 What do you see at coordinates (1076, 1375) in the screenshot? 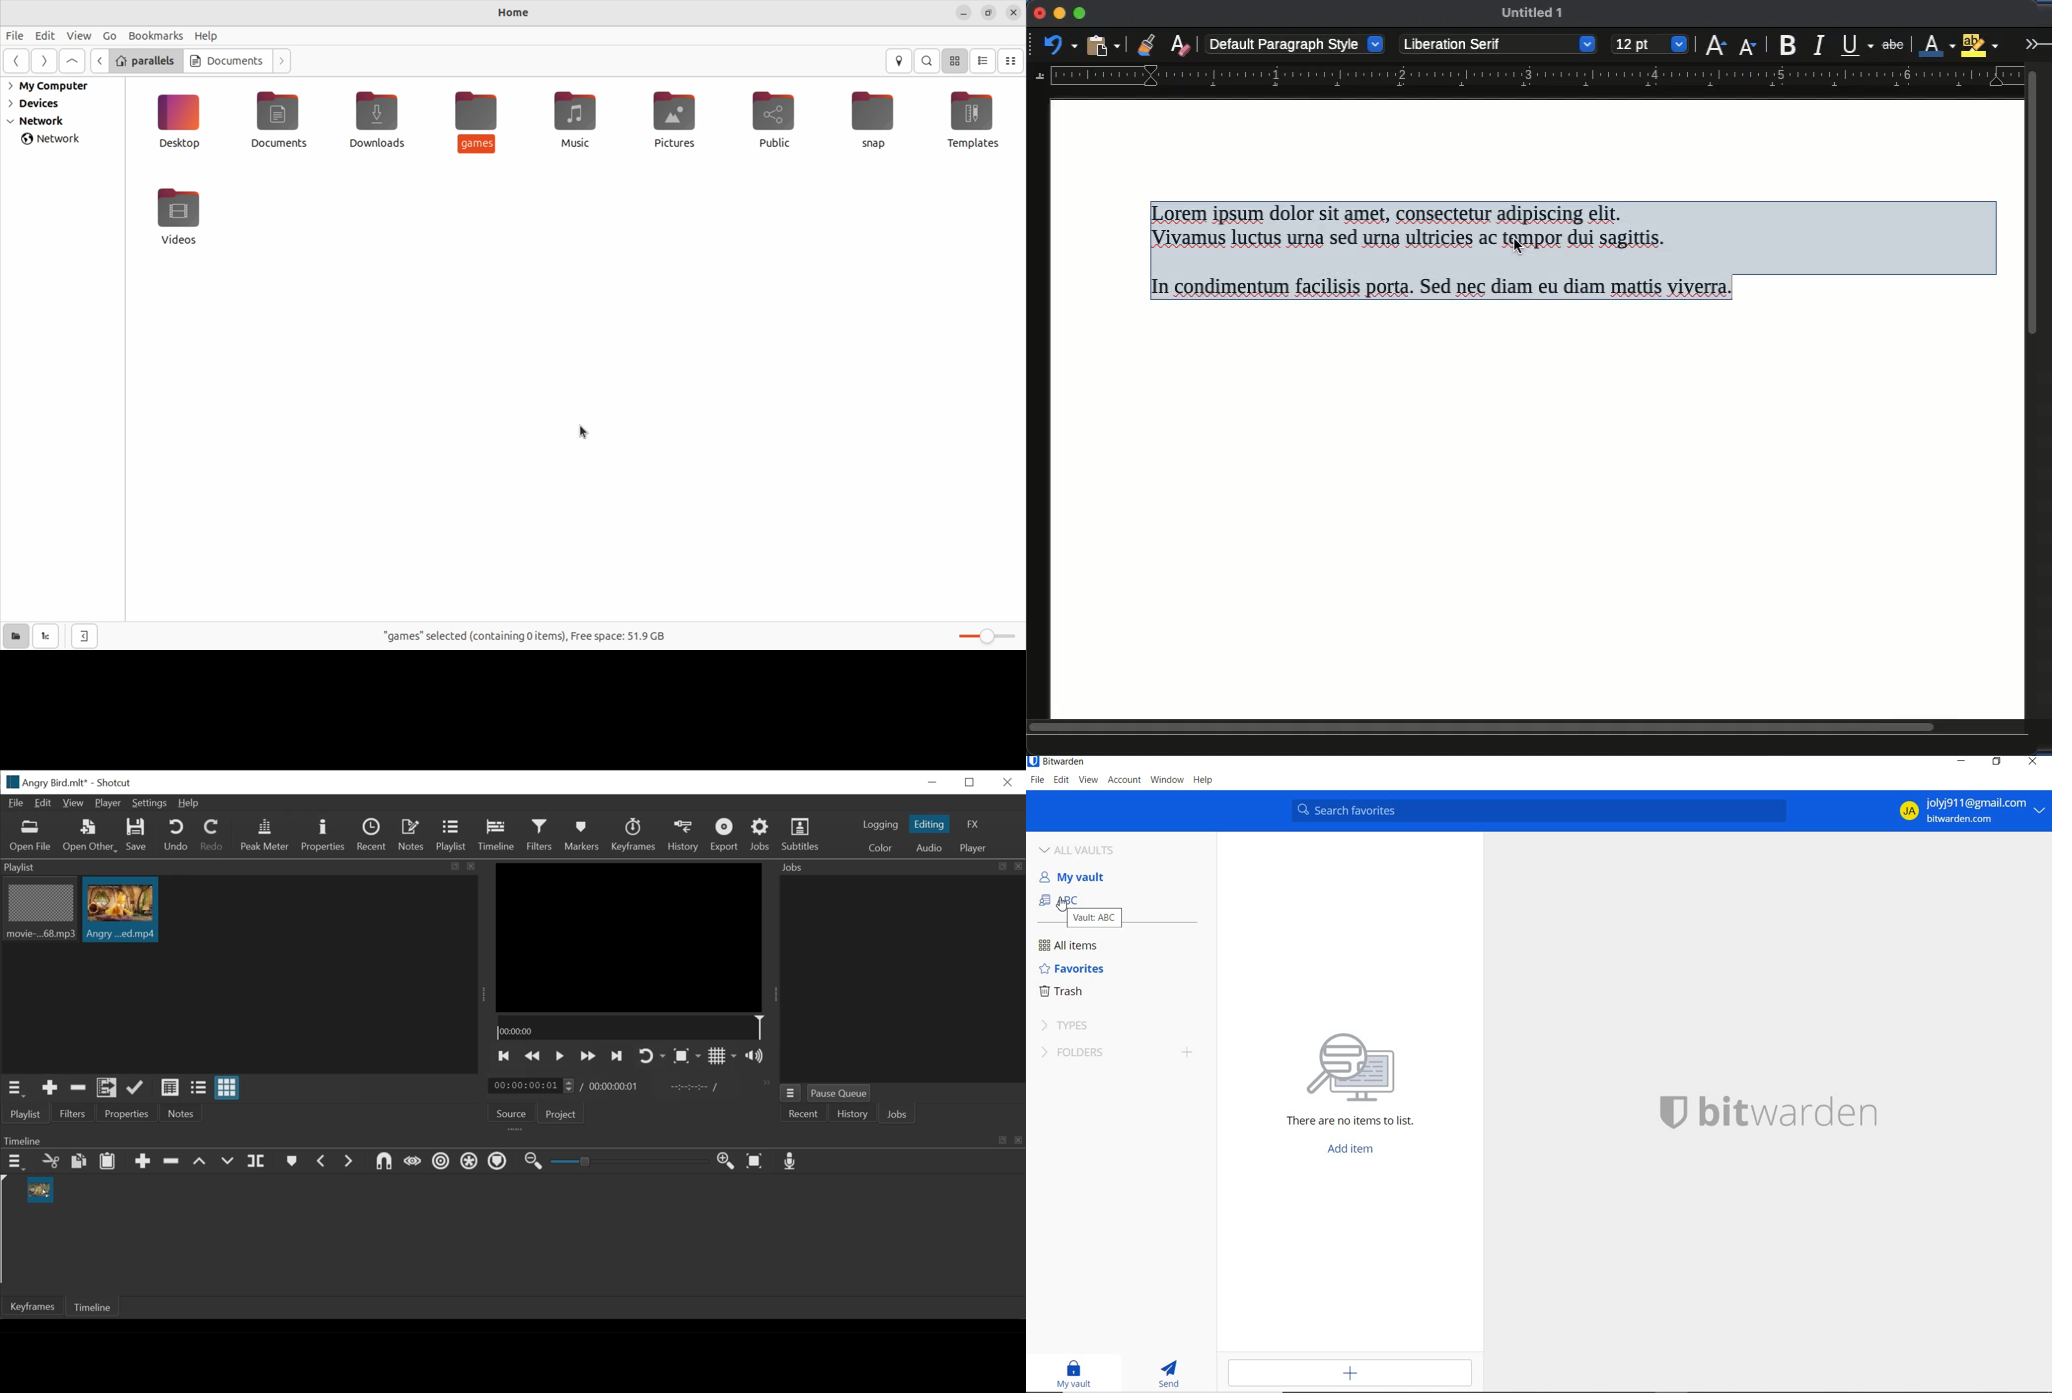
I see `MY VAULT` at bounding box center [1076, 1375].